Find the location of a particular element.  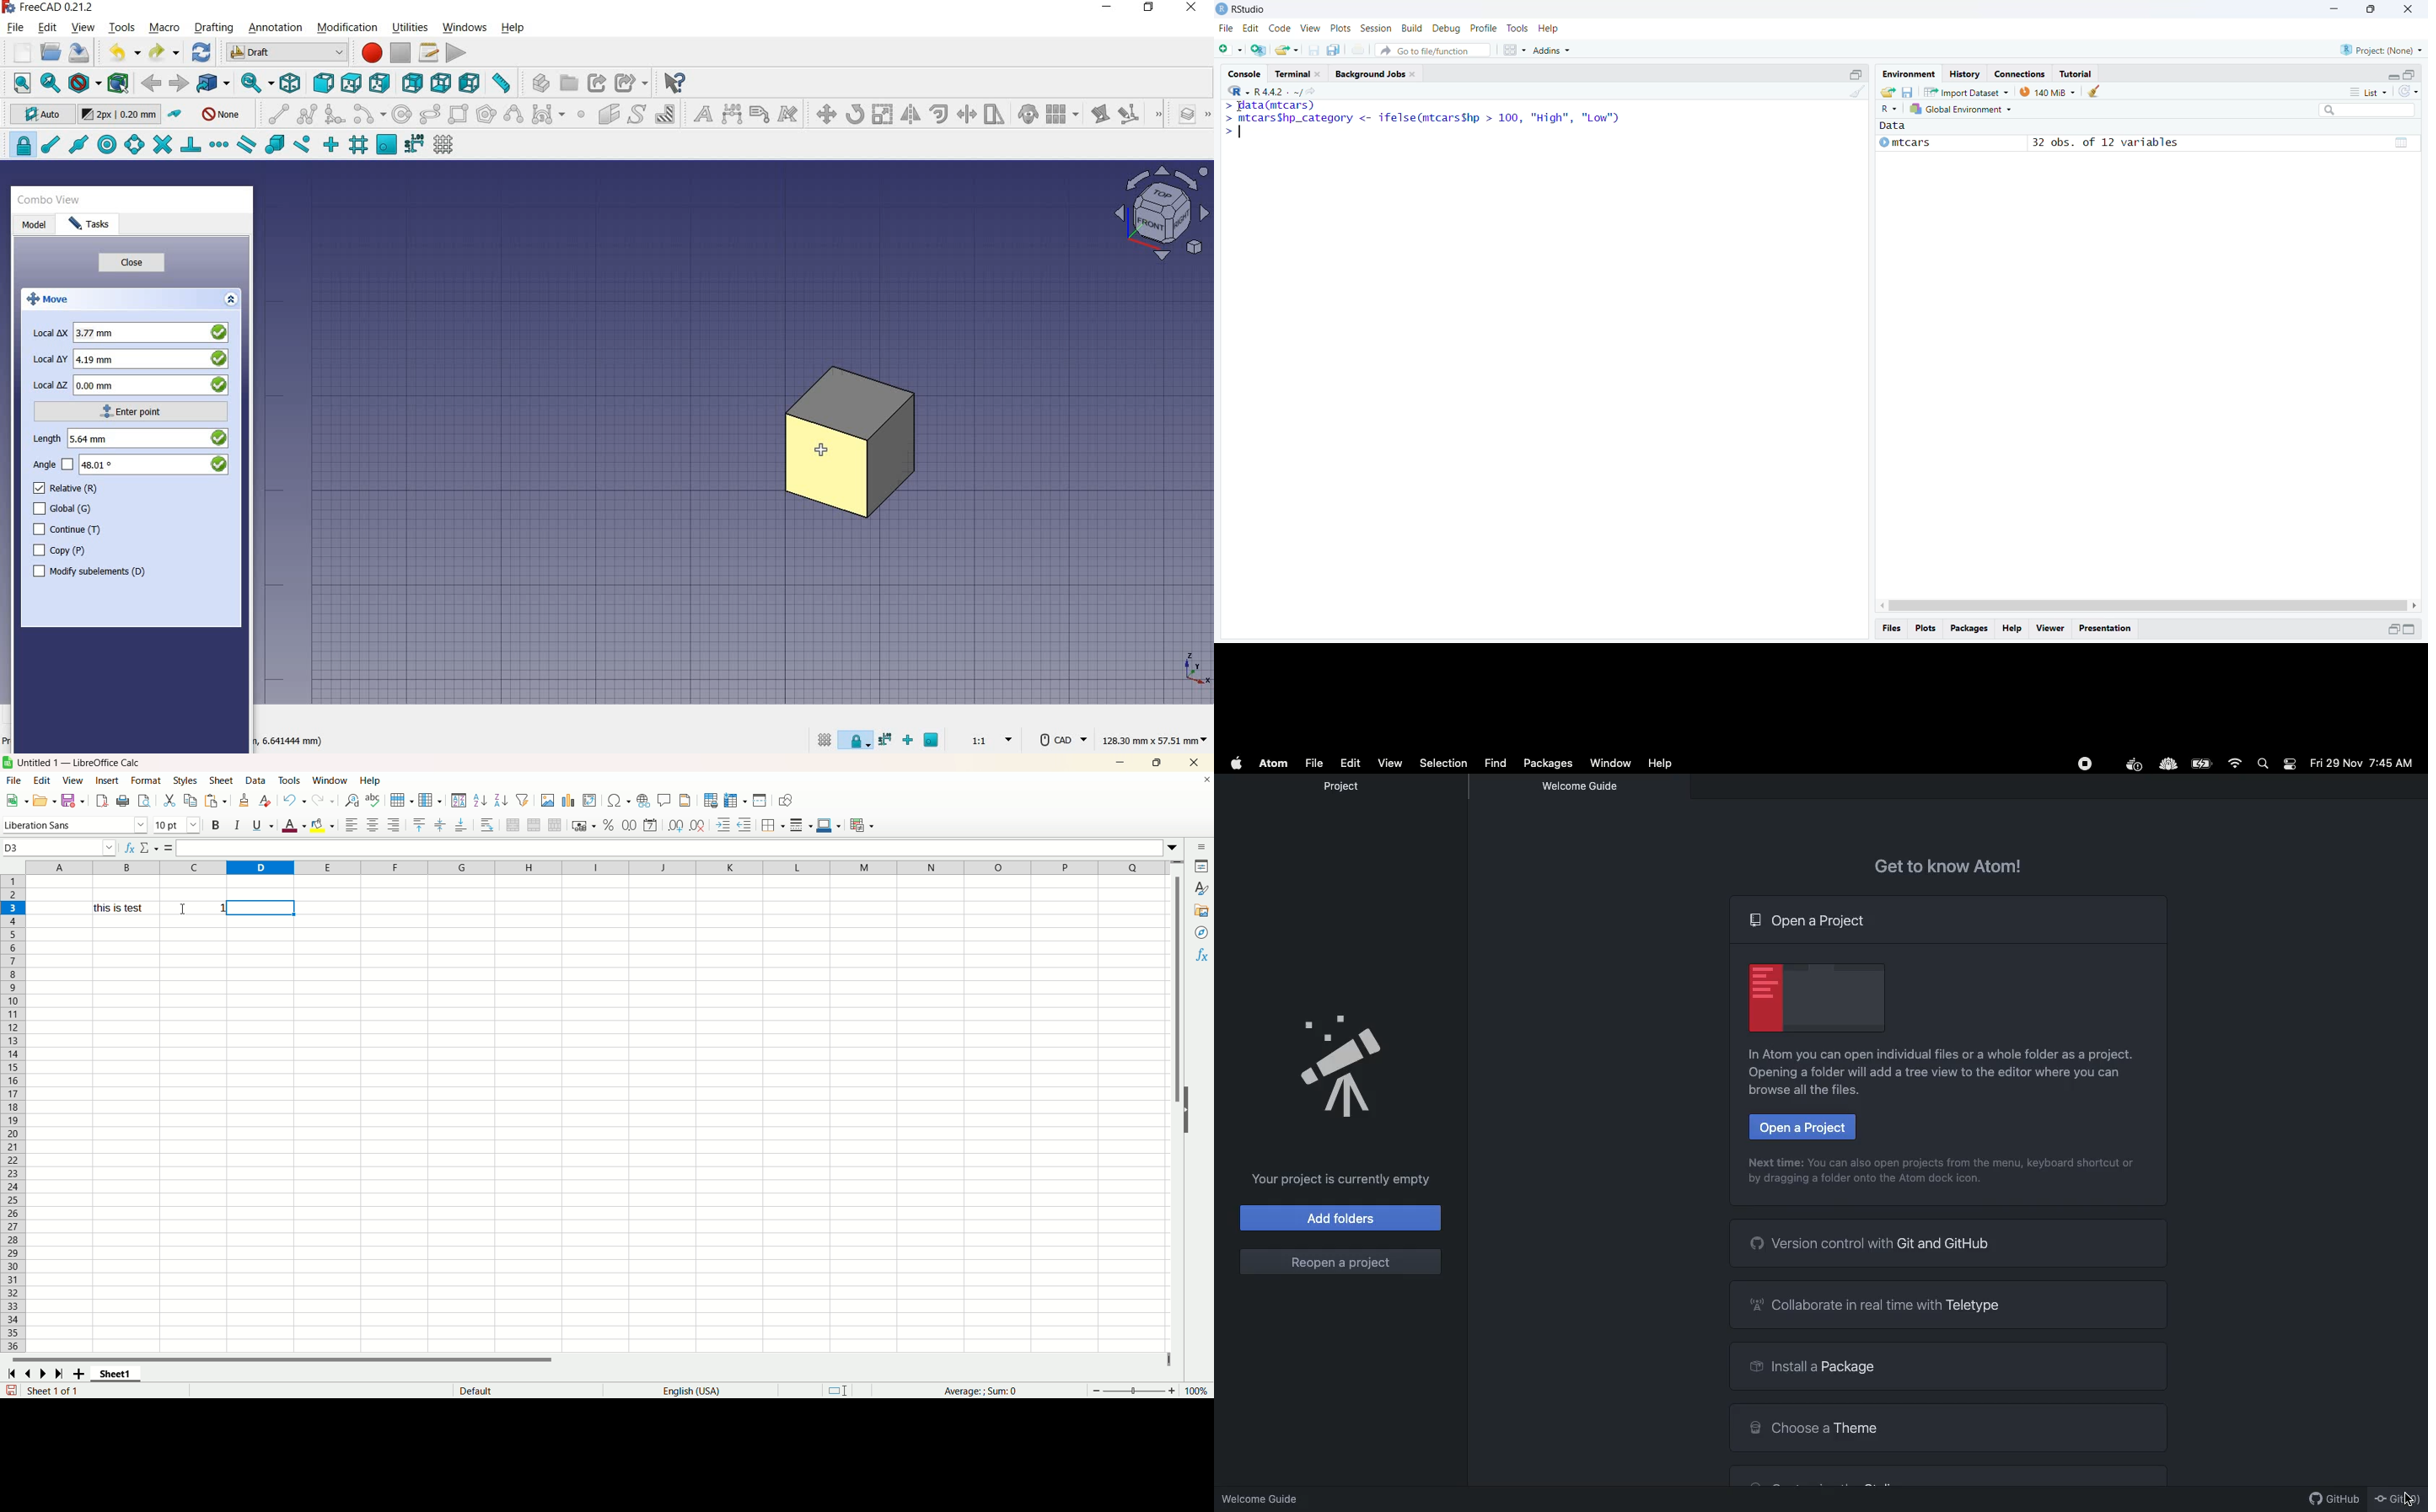

accept is located at coordinates (164, 849).